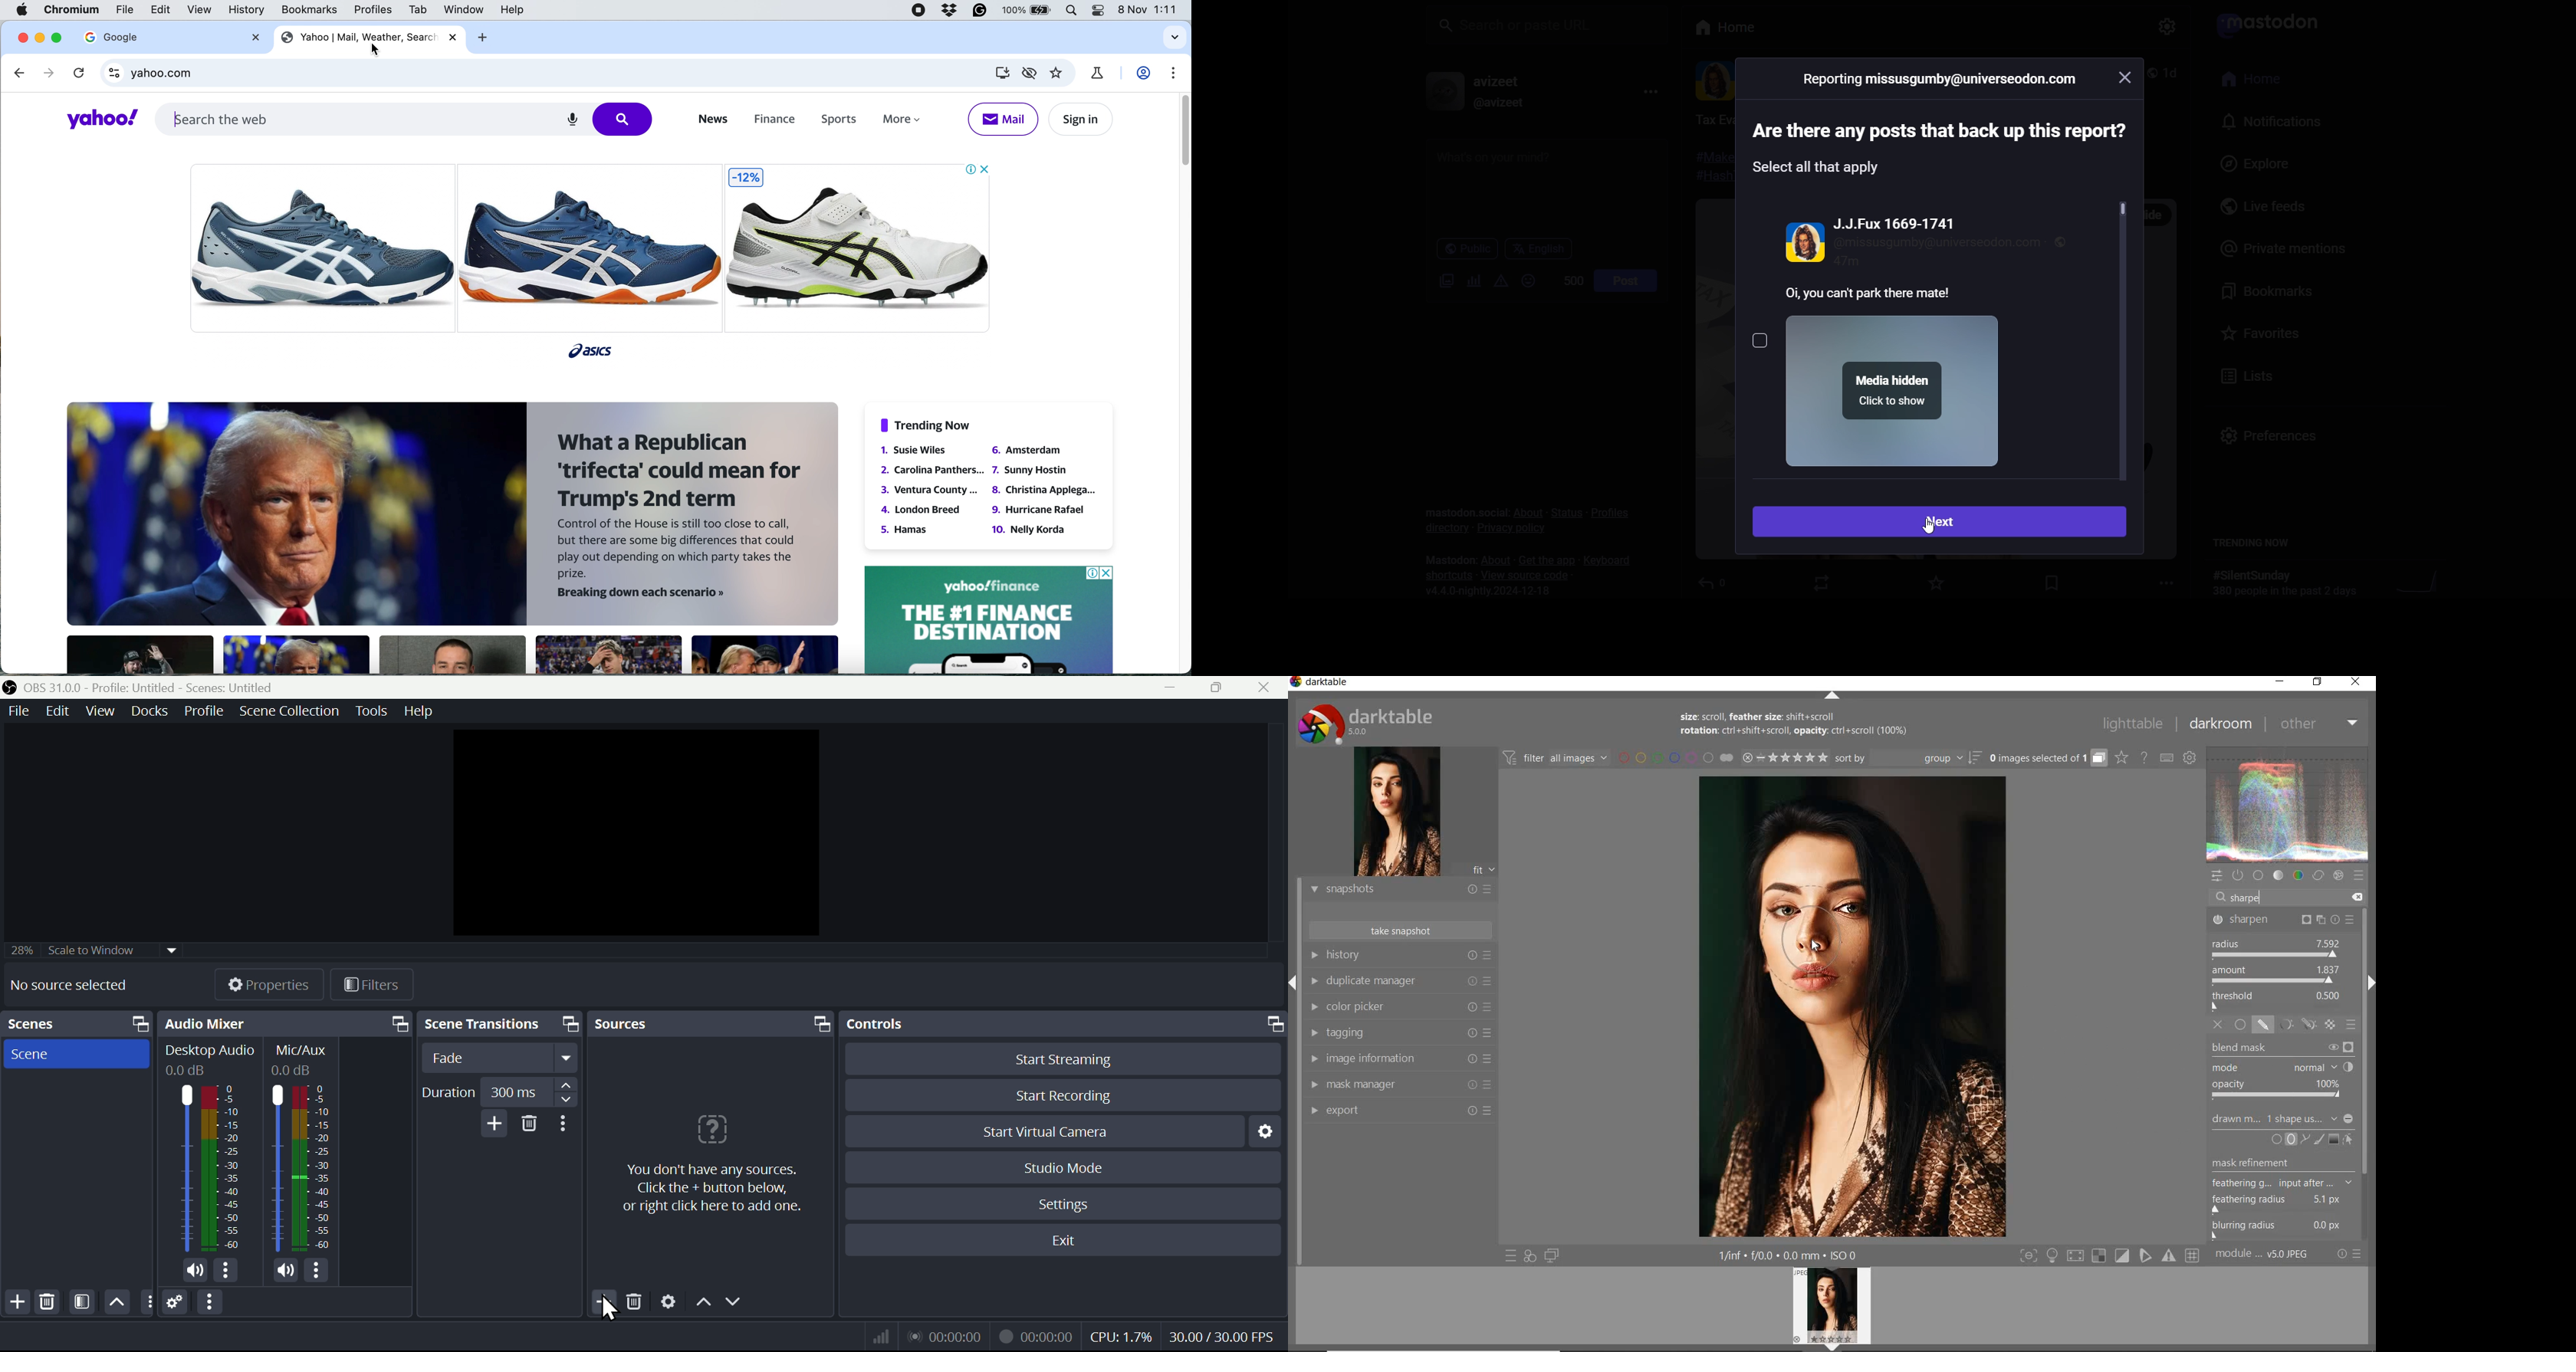  What do you see at coordinates (73, 1053) in the screenshot?
I see `Scene` at bounding box center [73, 1053].